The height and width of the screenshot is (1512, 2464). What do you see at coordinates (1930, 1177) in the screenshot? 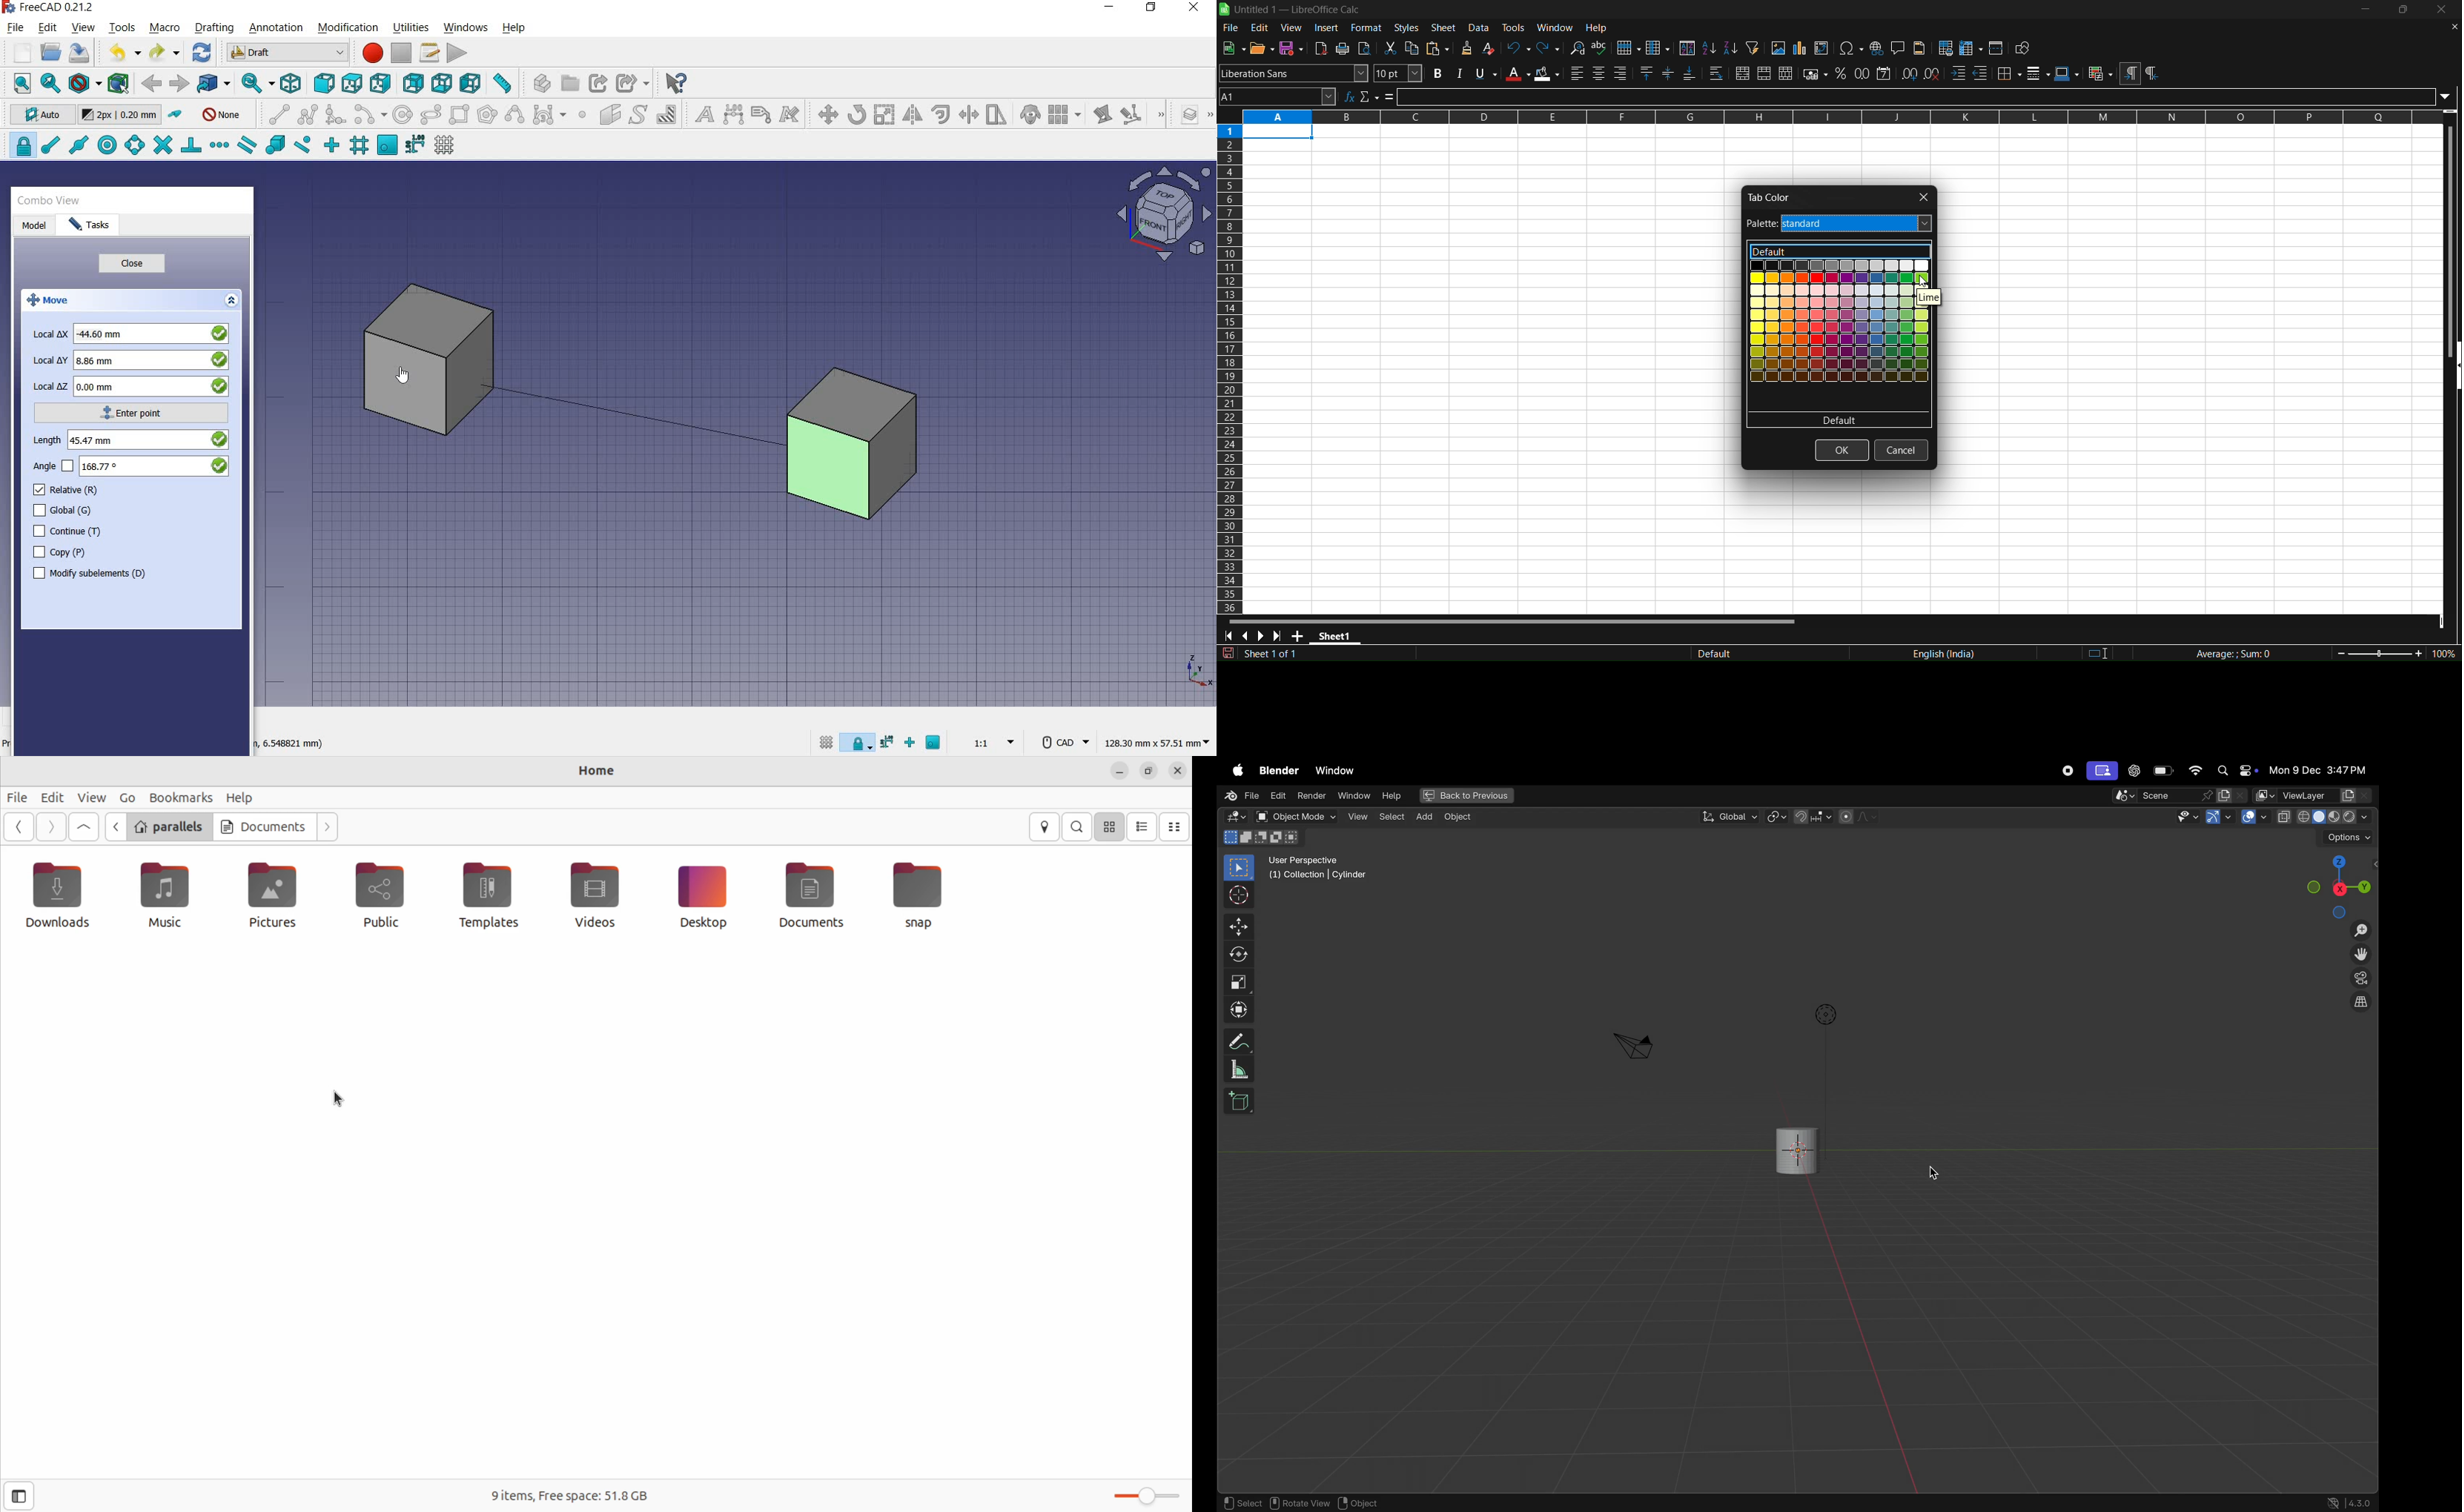
I see `cursor` at bounding box center [1930, 1177].